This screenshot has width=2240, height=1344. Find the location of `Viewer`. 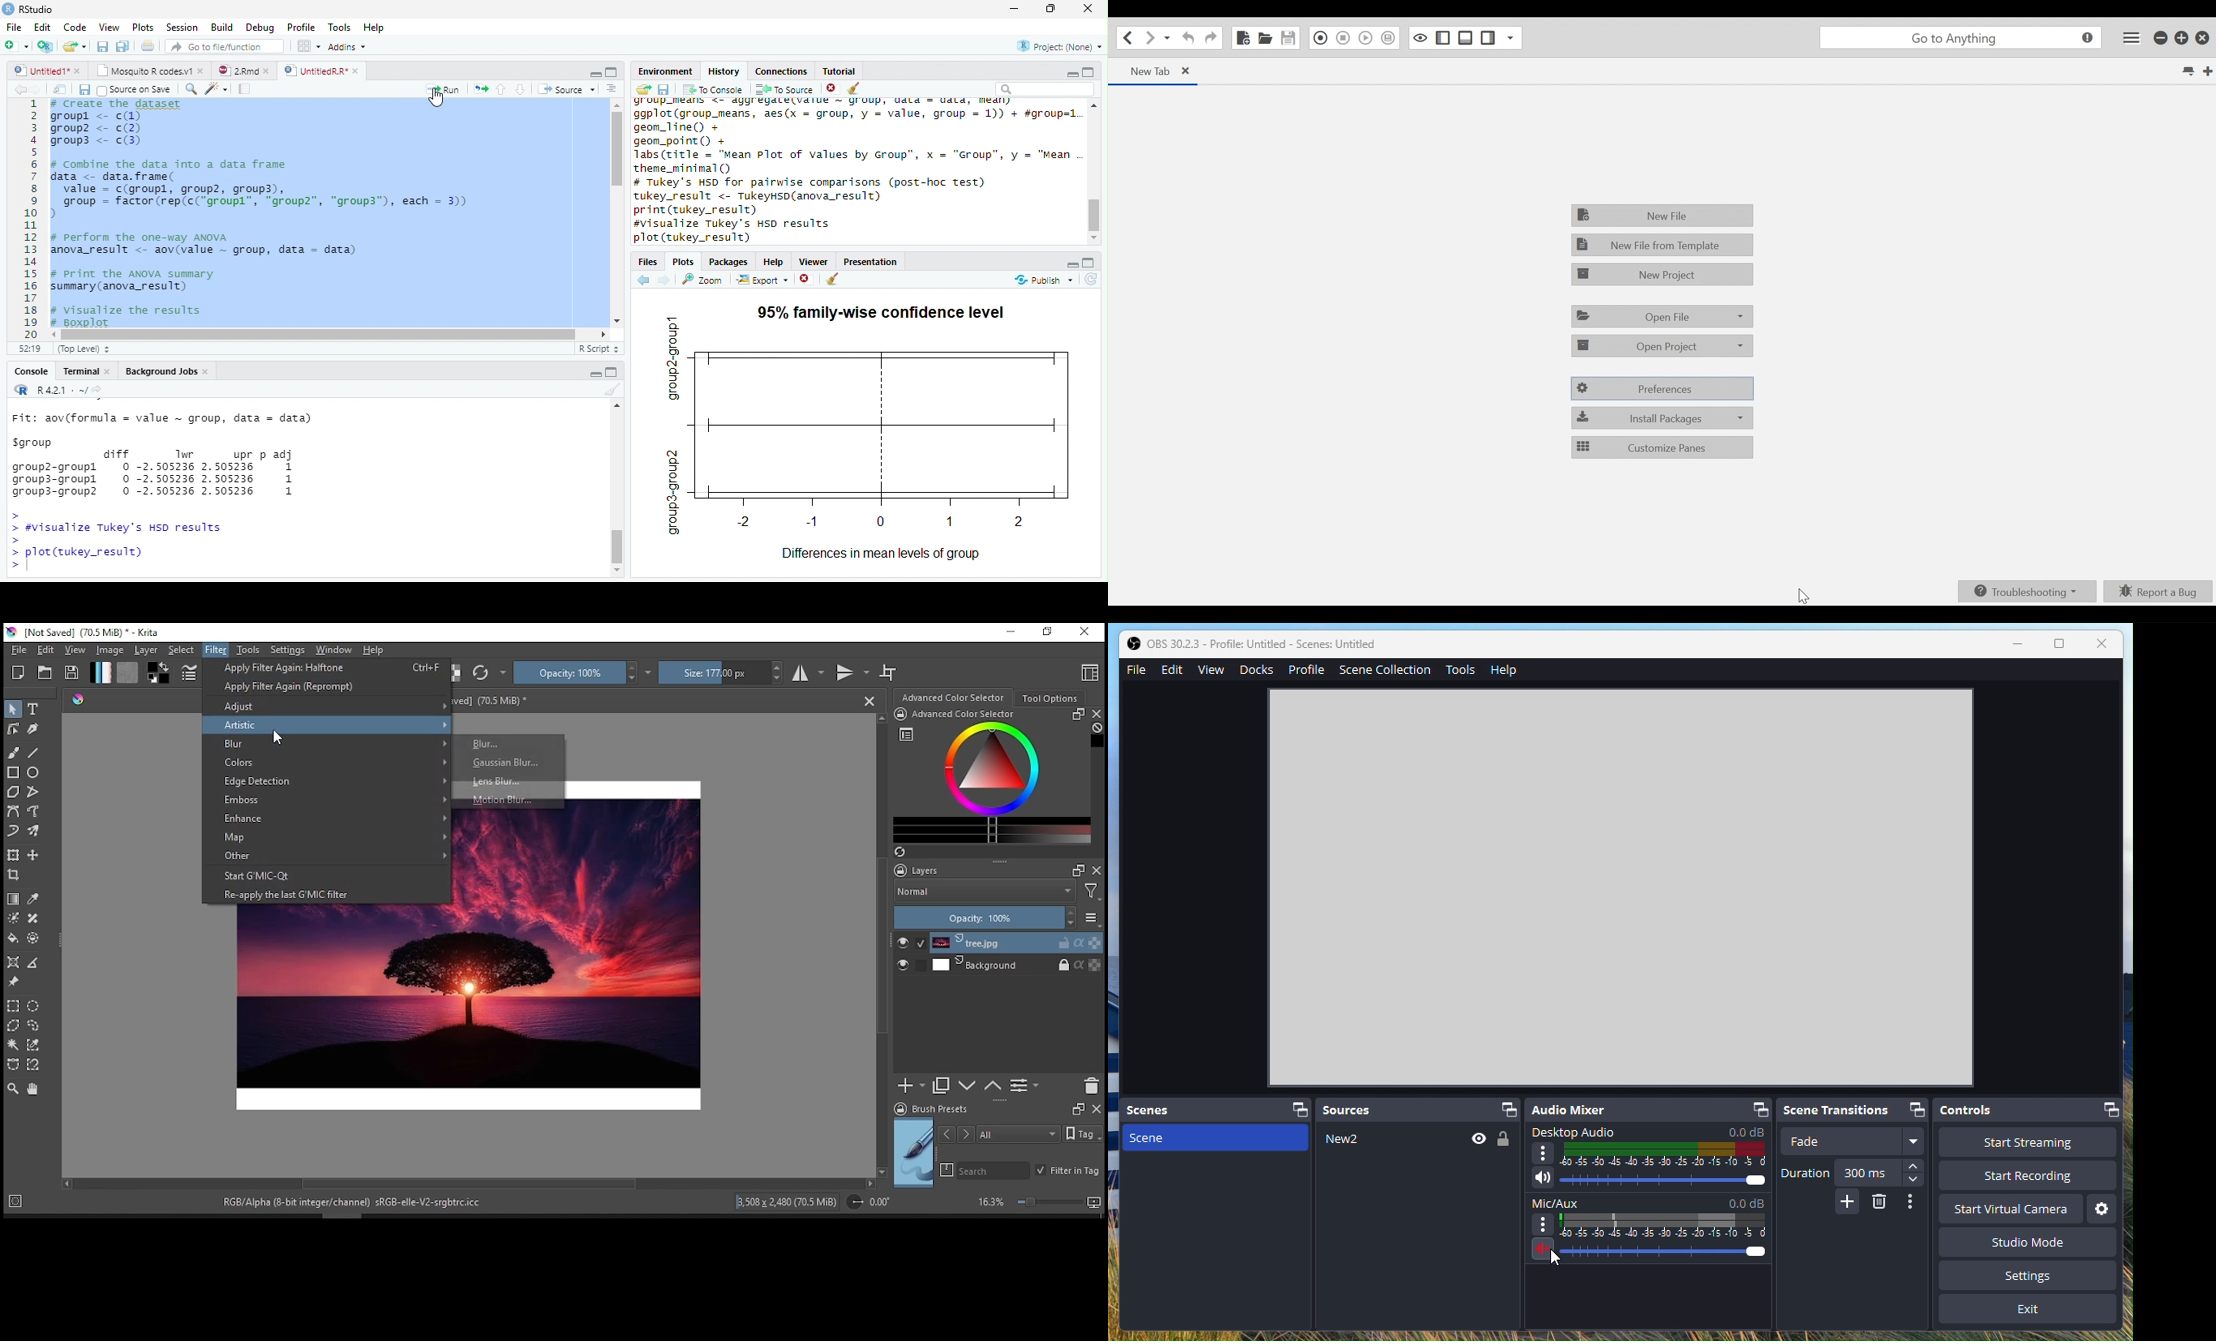

Viewer is located at coordinates (815, 261).